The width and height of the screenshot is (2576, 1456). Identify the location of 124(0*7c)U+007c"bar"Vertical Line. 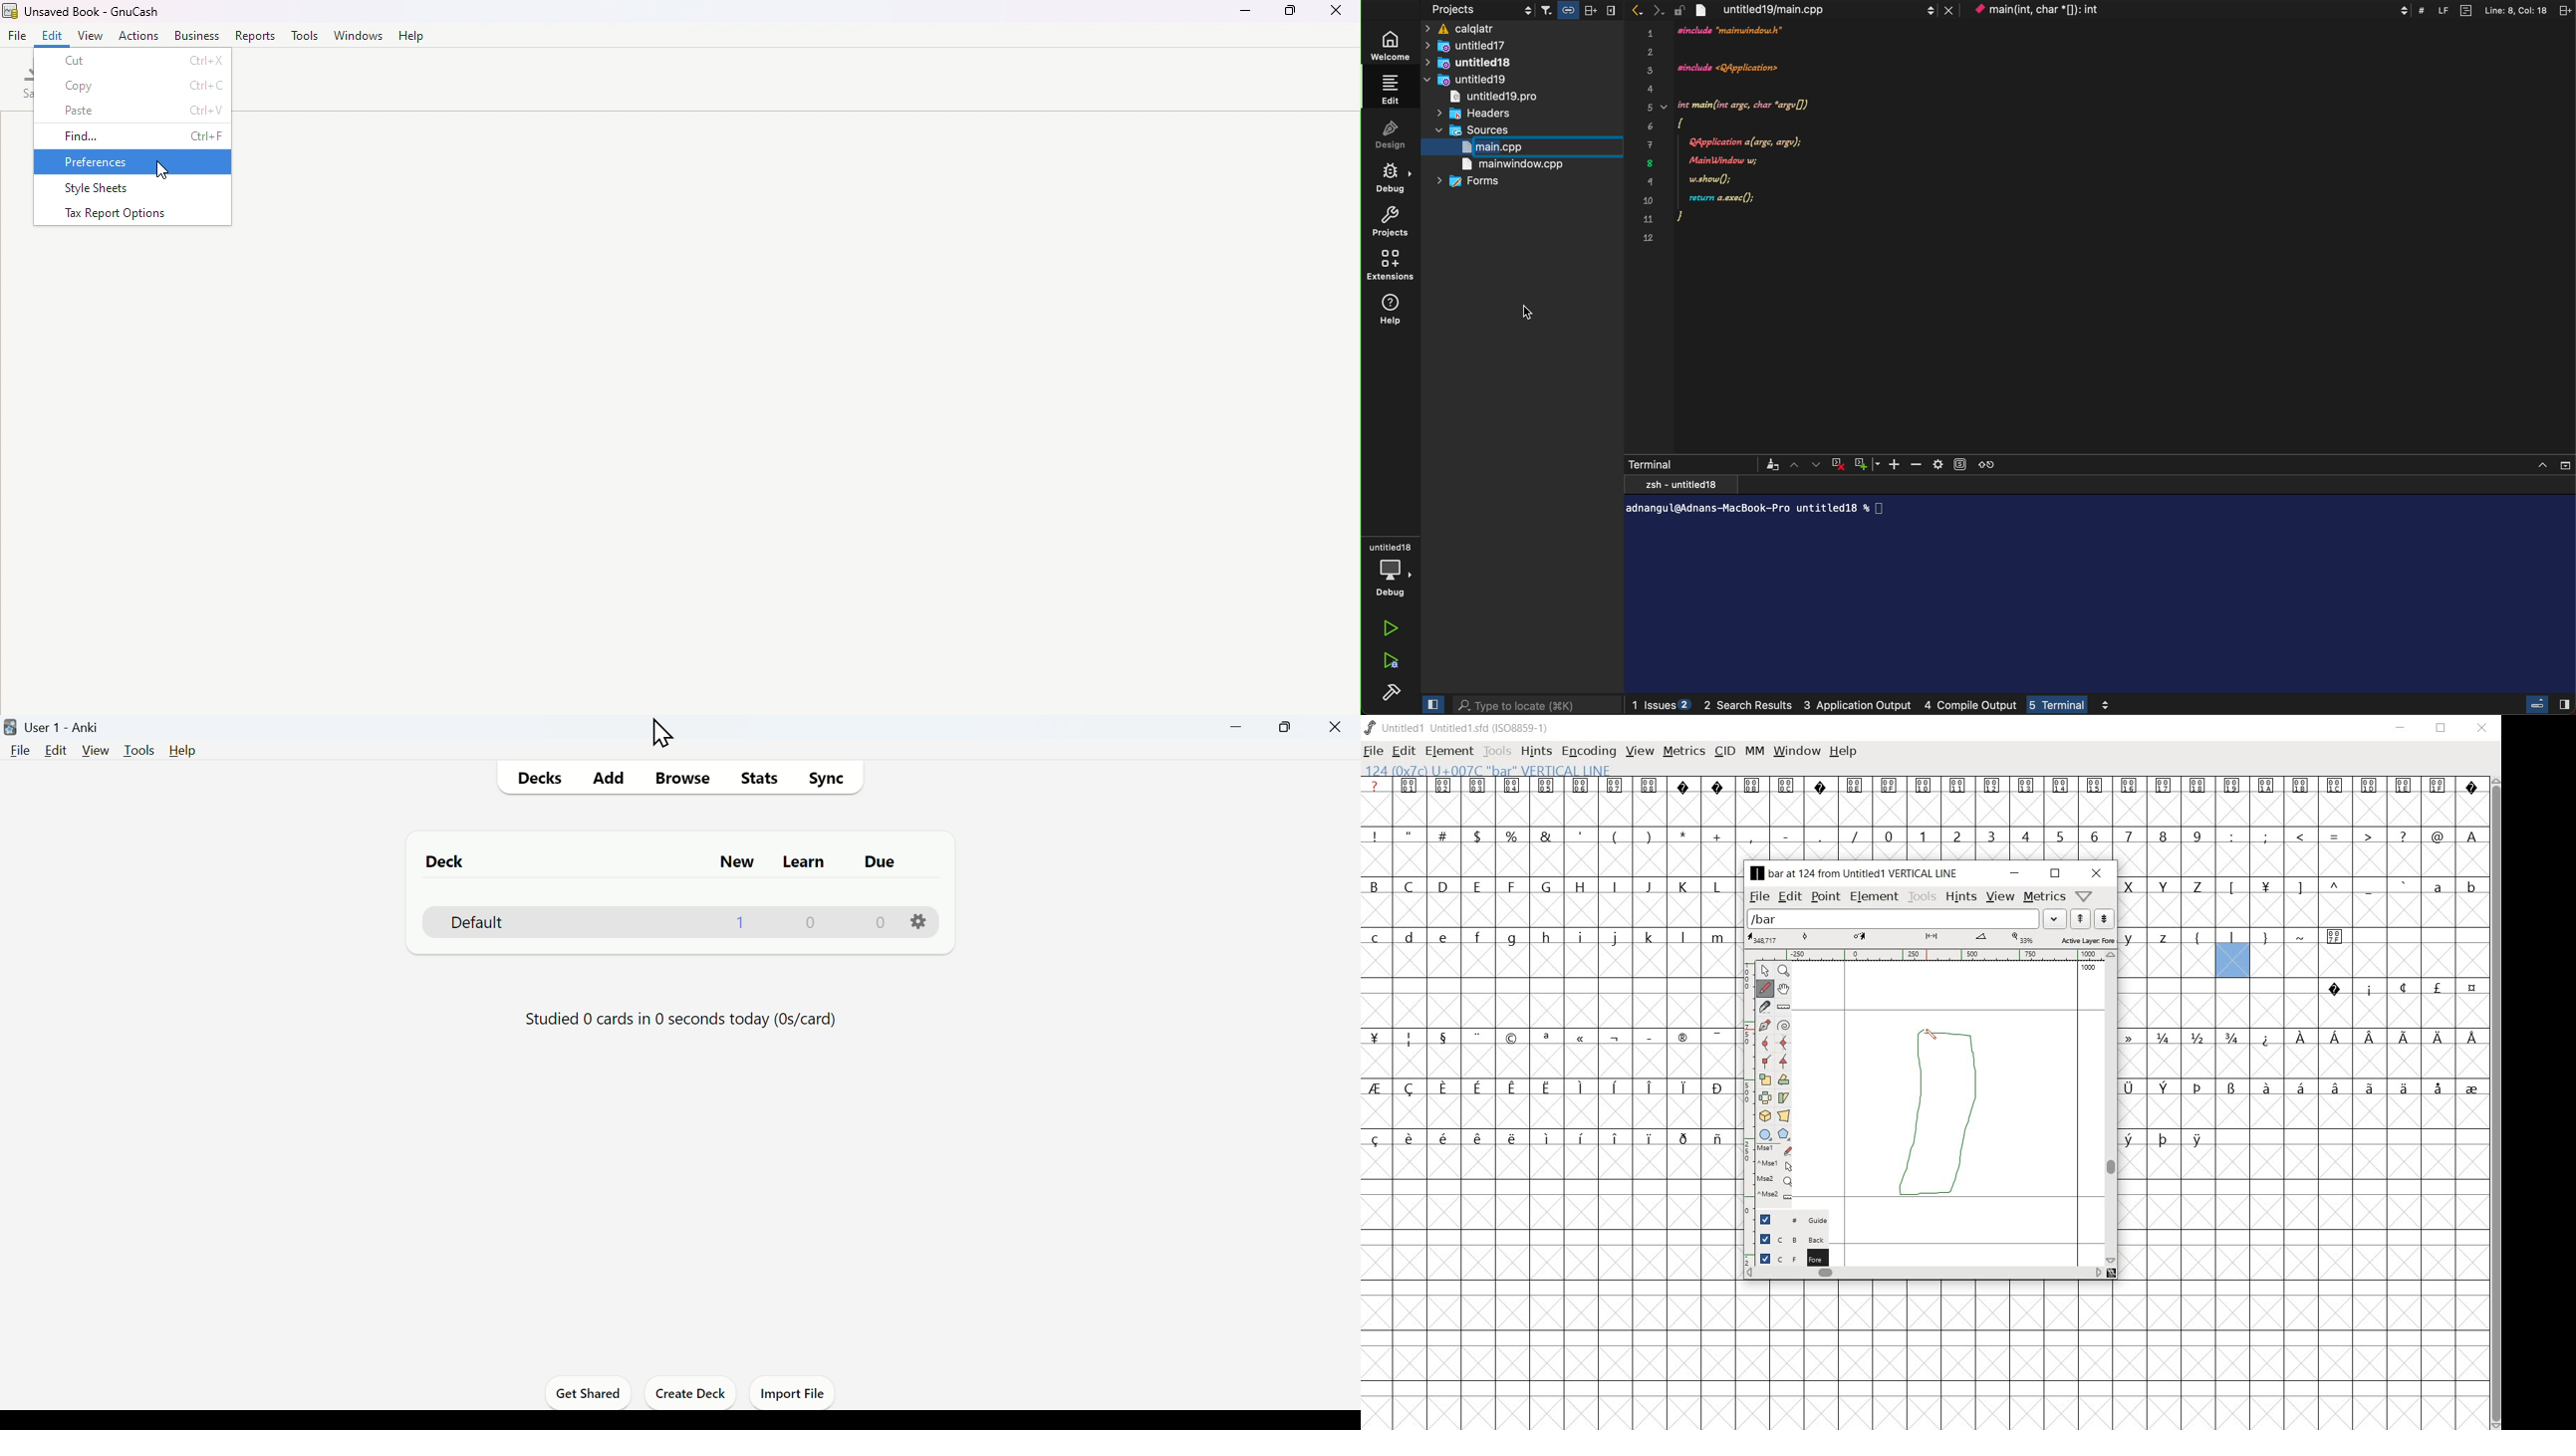
(1495, 769).